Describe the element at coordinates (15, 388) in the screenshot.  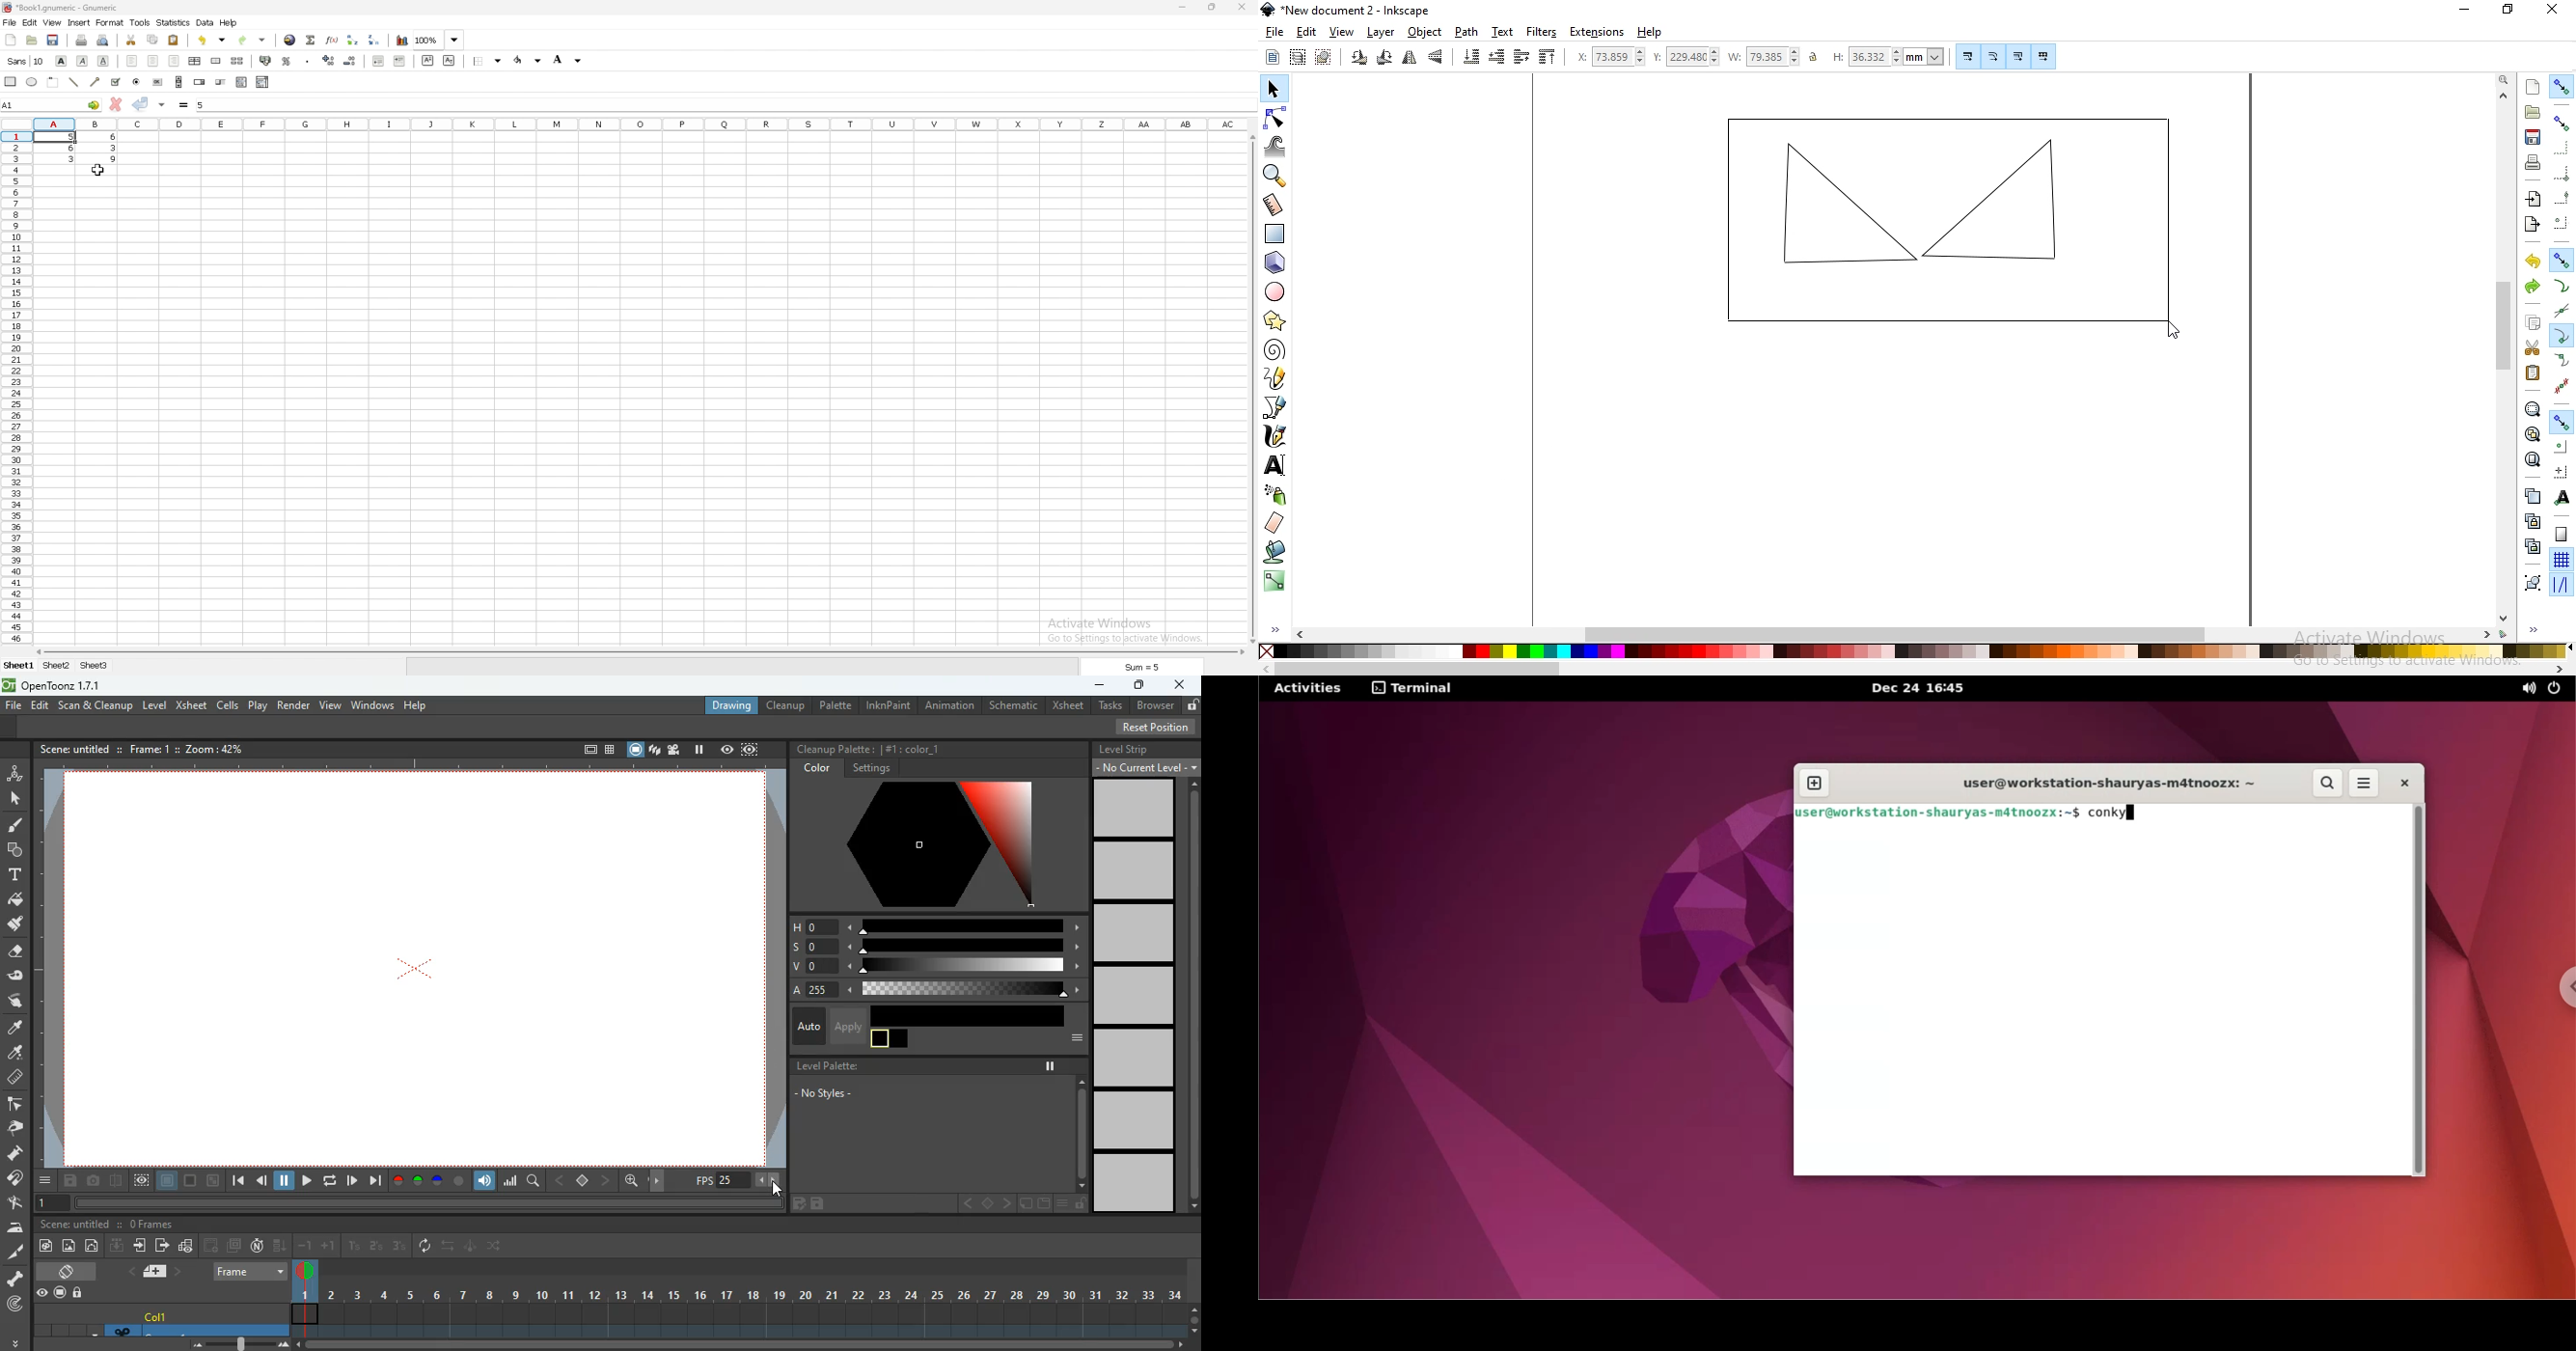
I see `row` at that location.